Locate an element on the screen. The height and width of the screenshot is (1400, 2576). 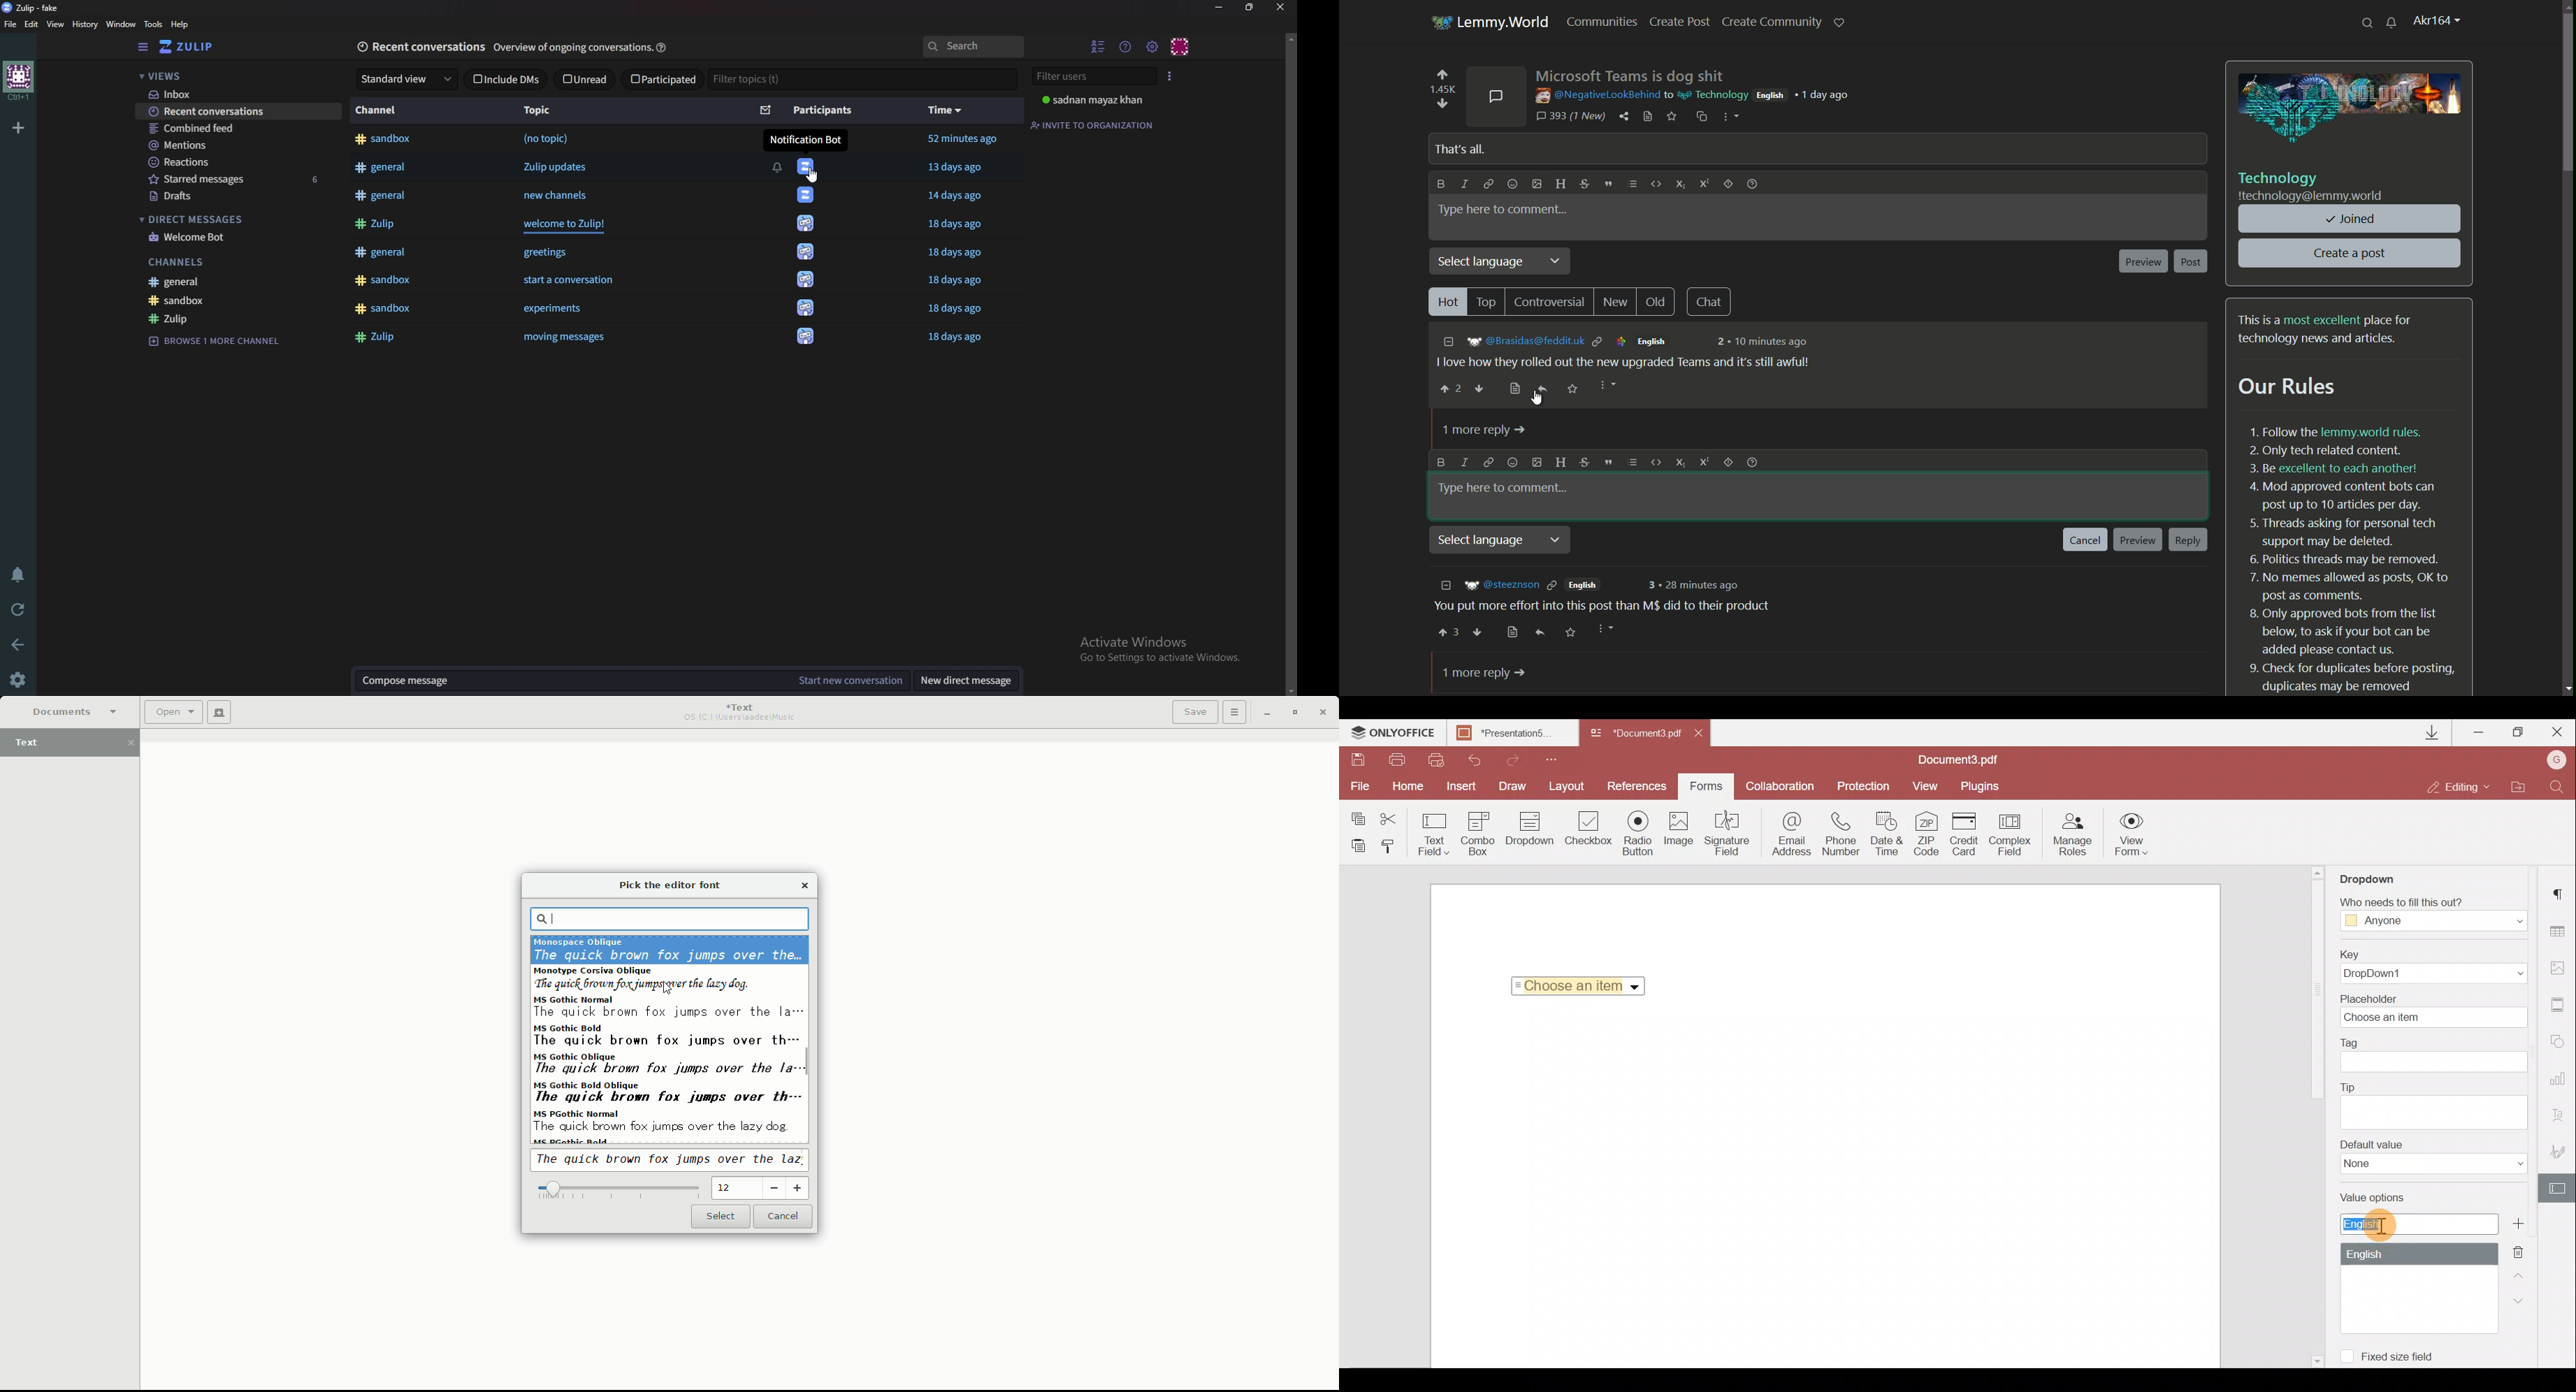
Default value is located at coordinates (2434, 1157).